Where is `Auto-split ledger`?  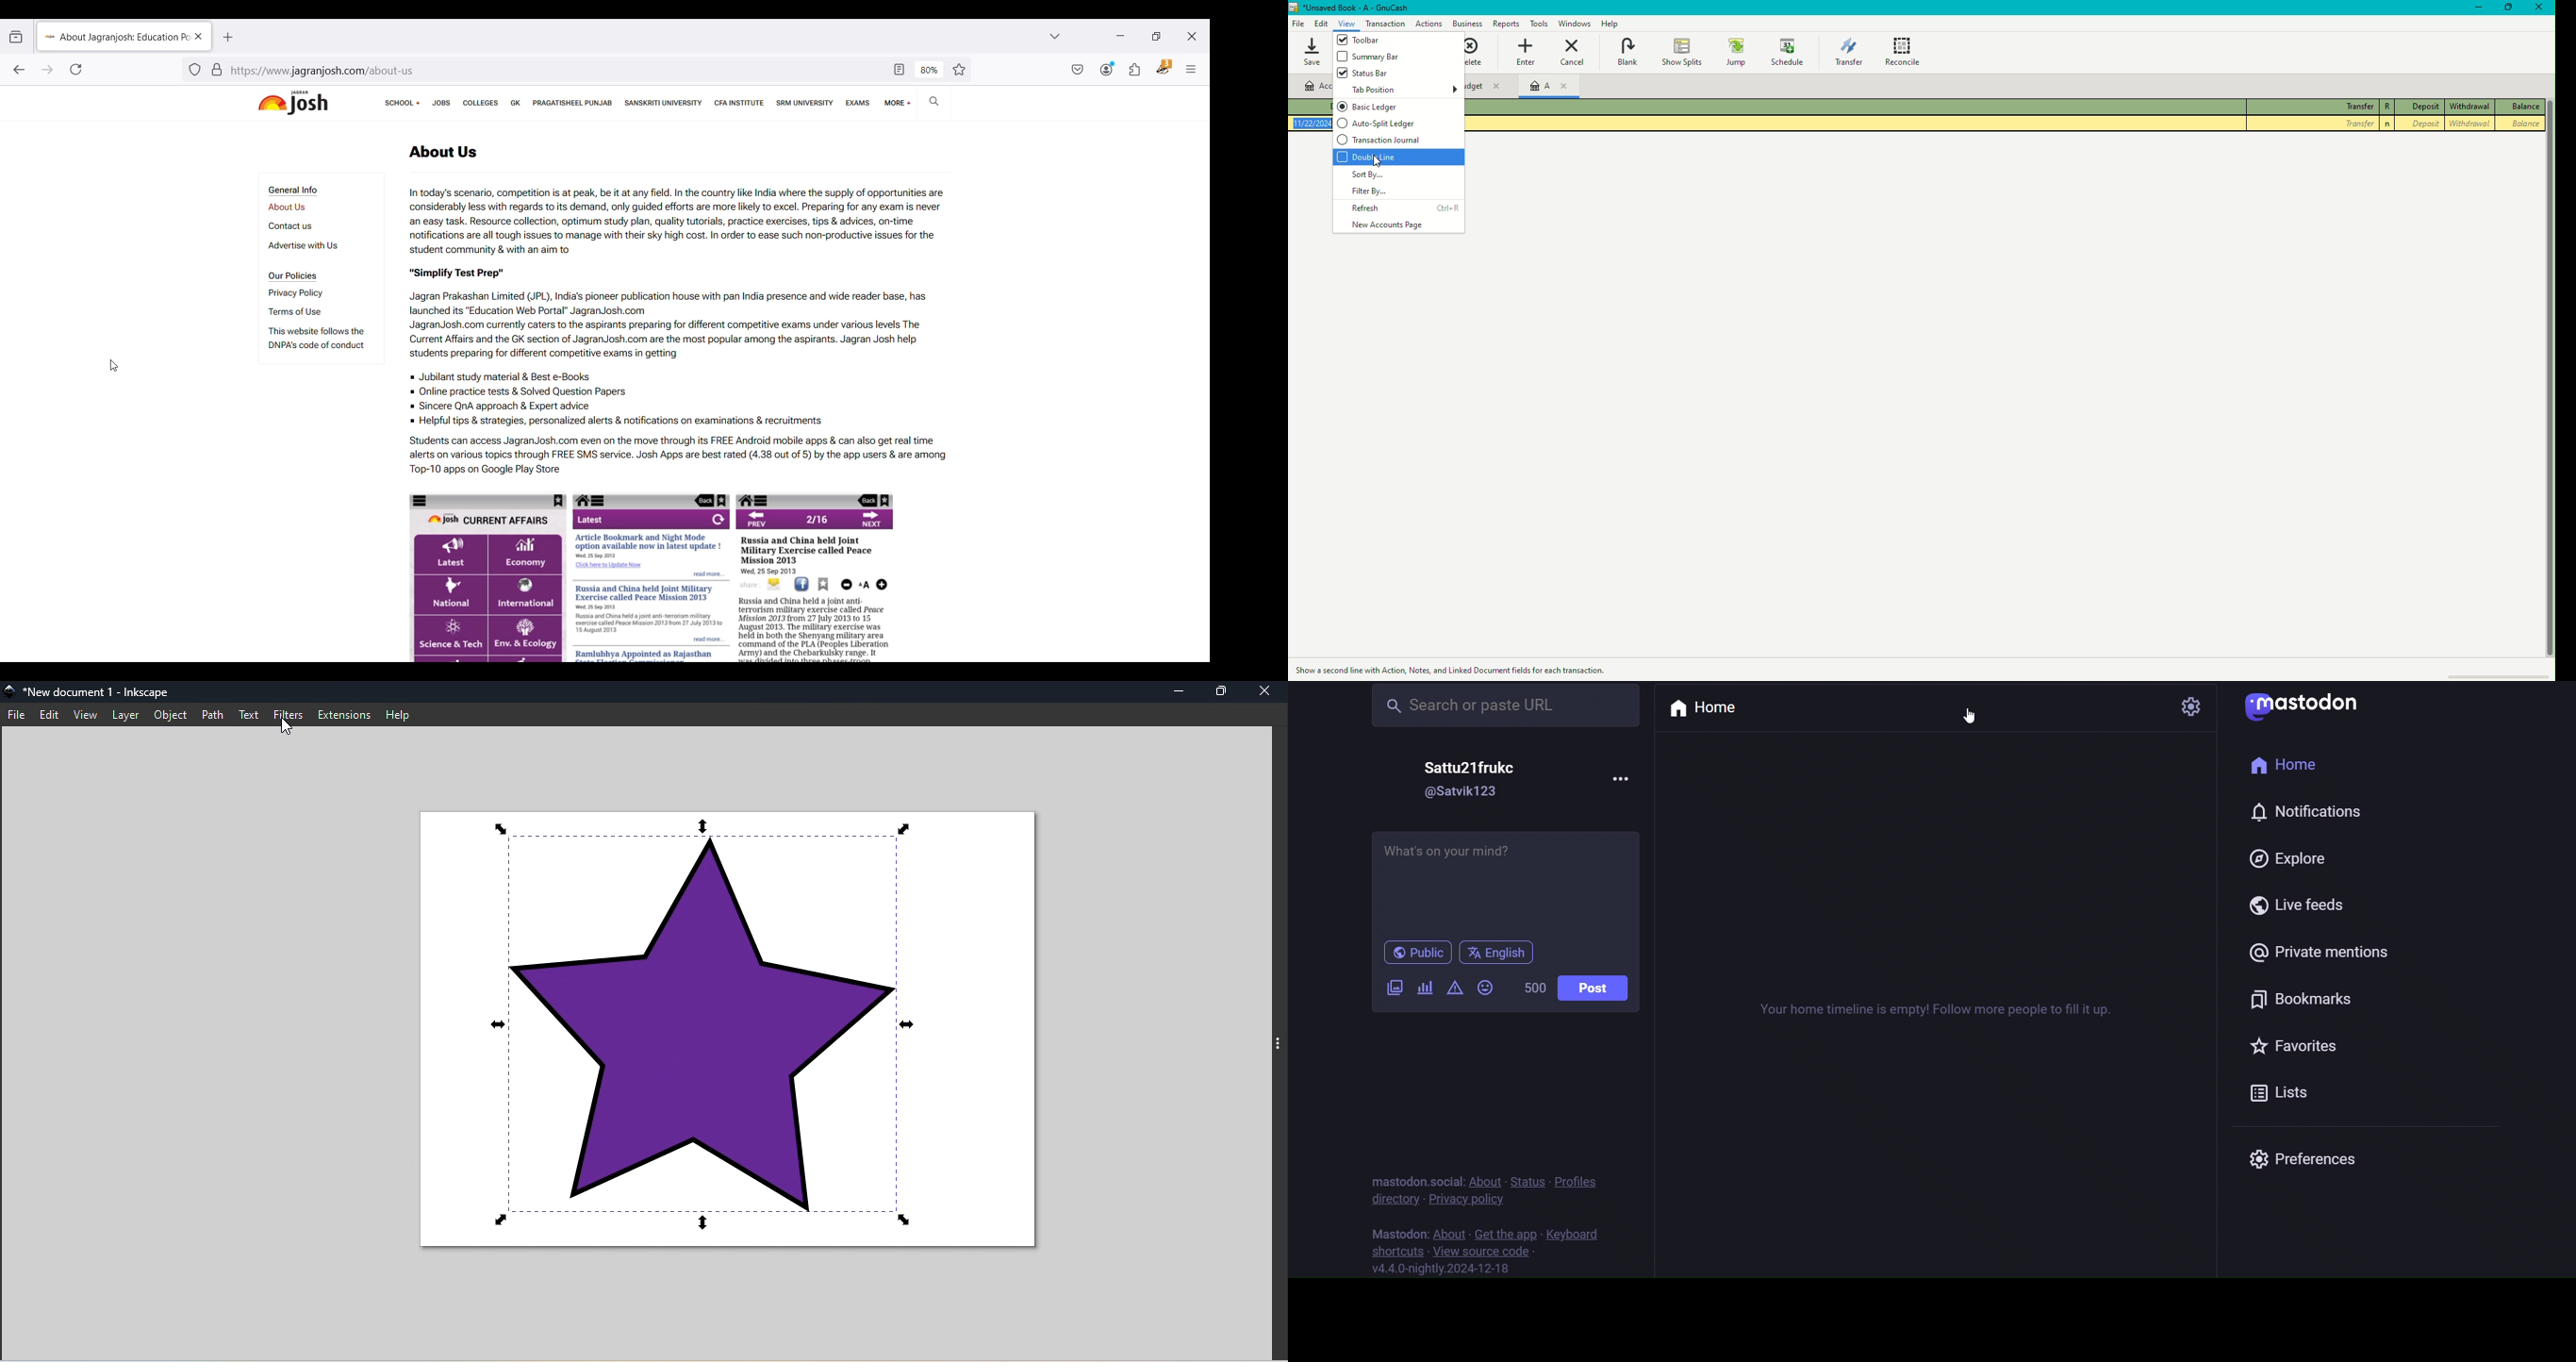
Auto-split ledger is located at coordinates (1377, 124).